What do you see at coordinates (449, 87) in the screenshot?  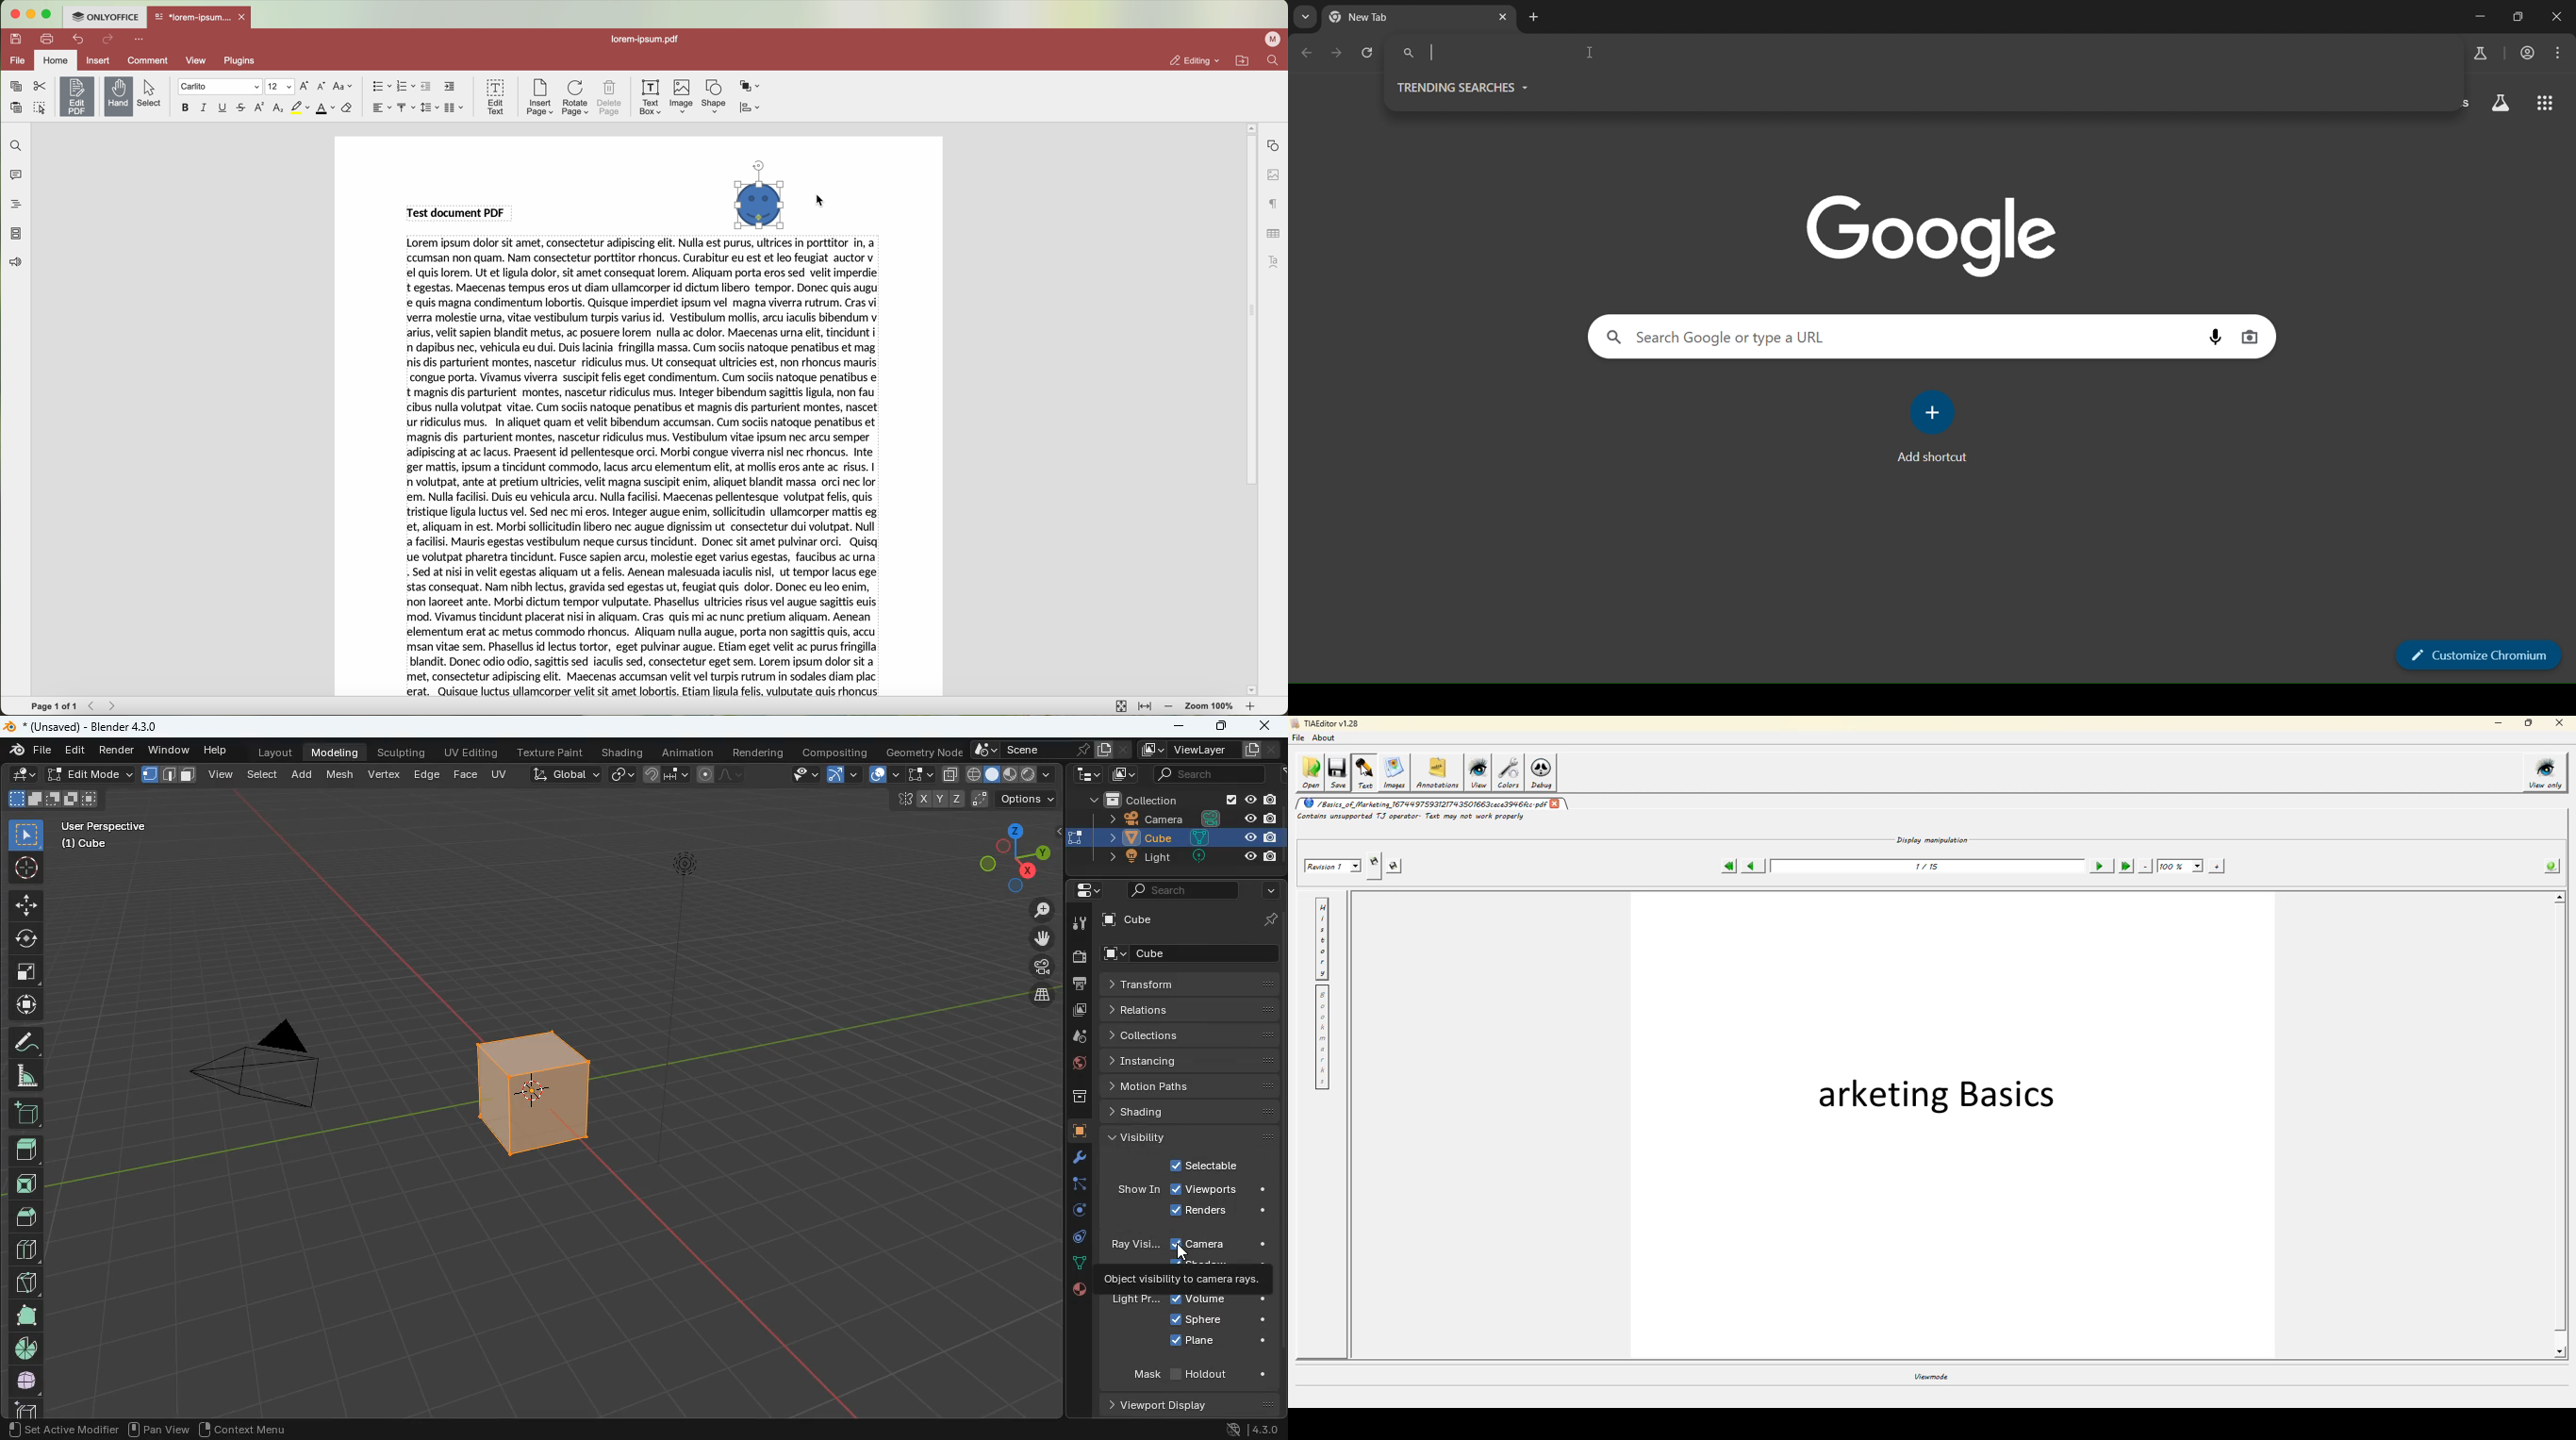 I see `increase indent` at bounding box center [449, 87].